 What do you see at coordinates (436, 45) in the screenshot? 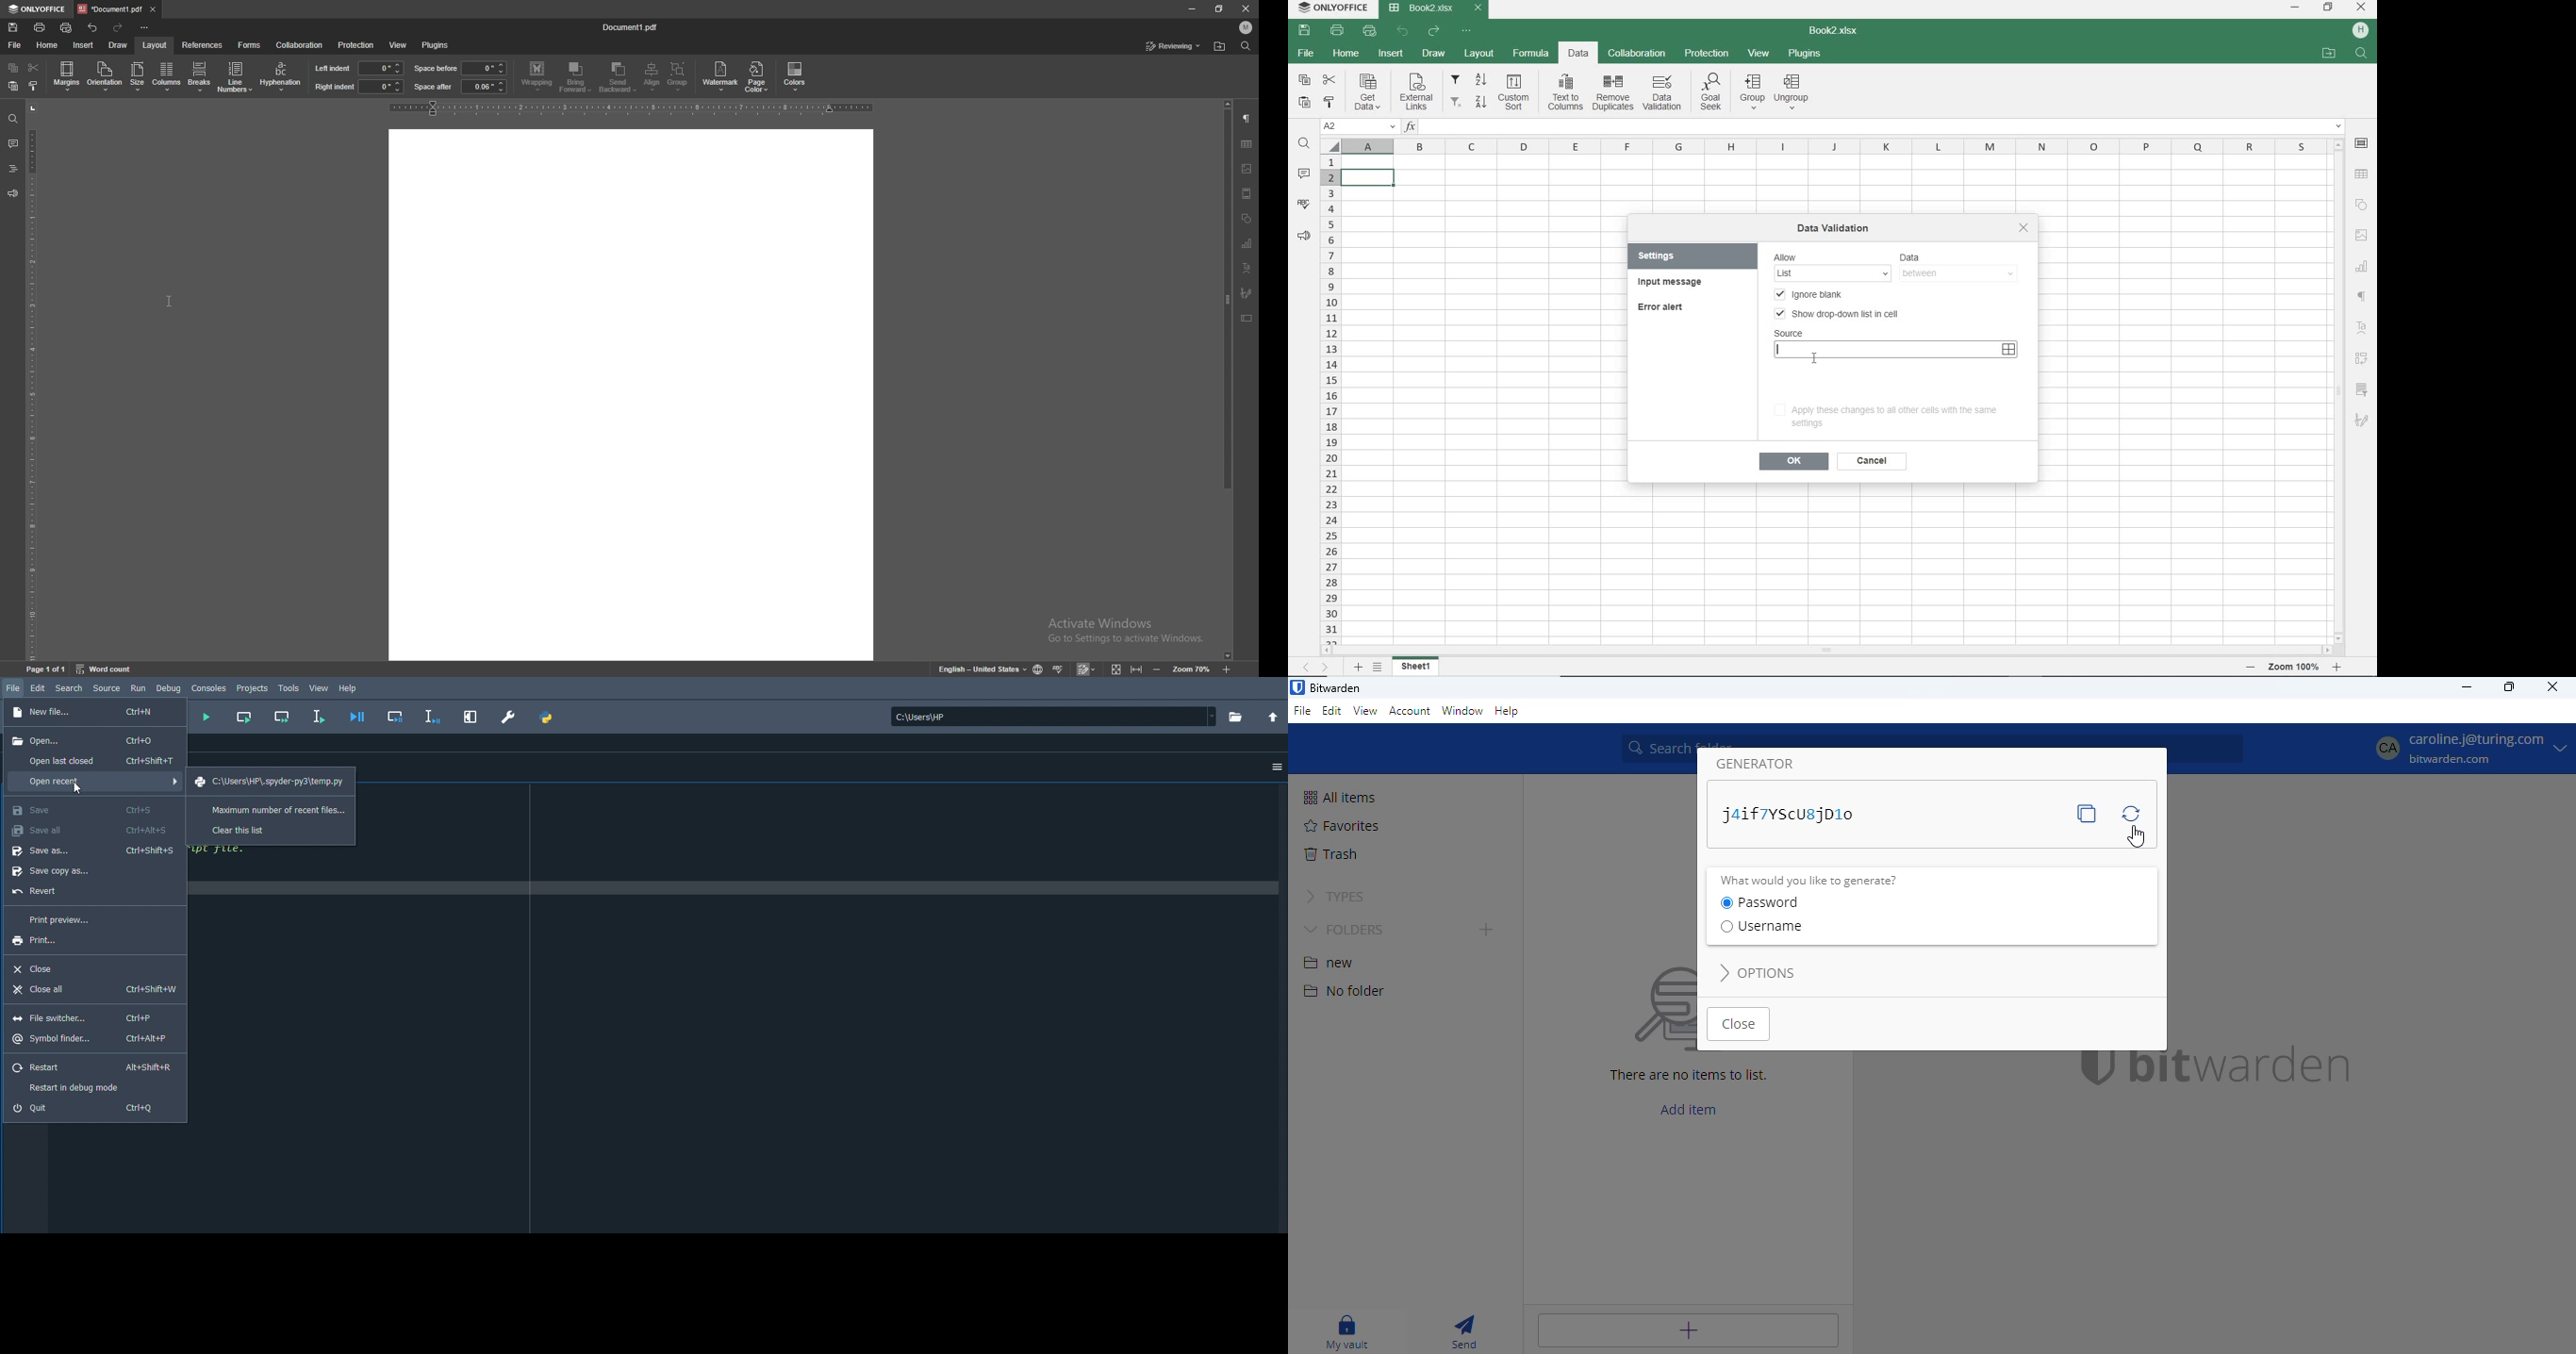
I see `plugins` at bounding box center [436, 45].